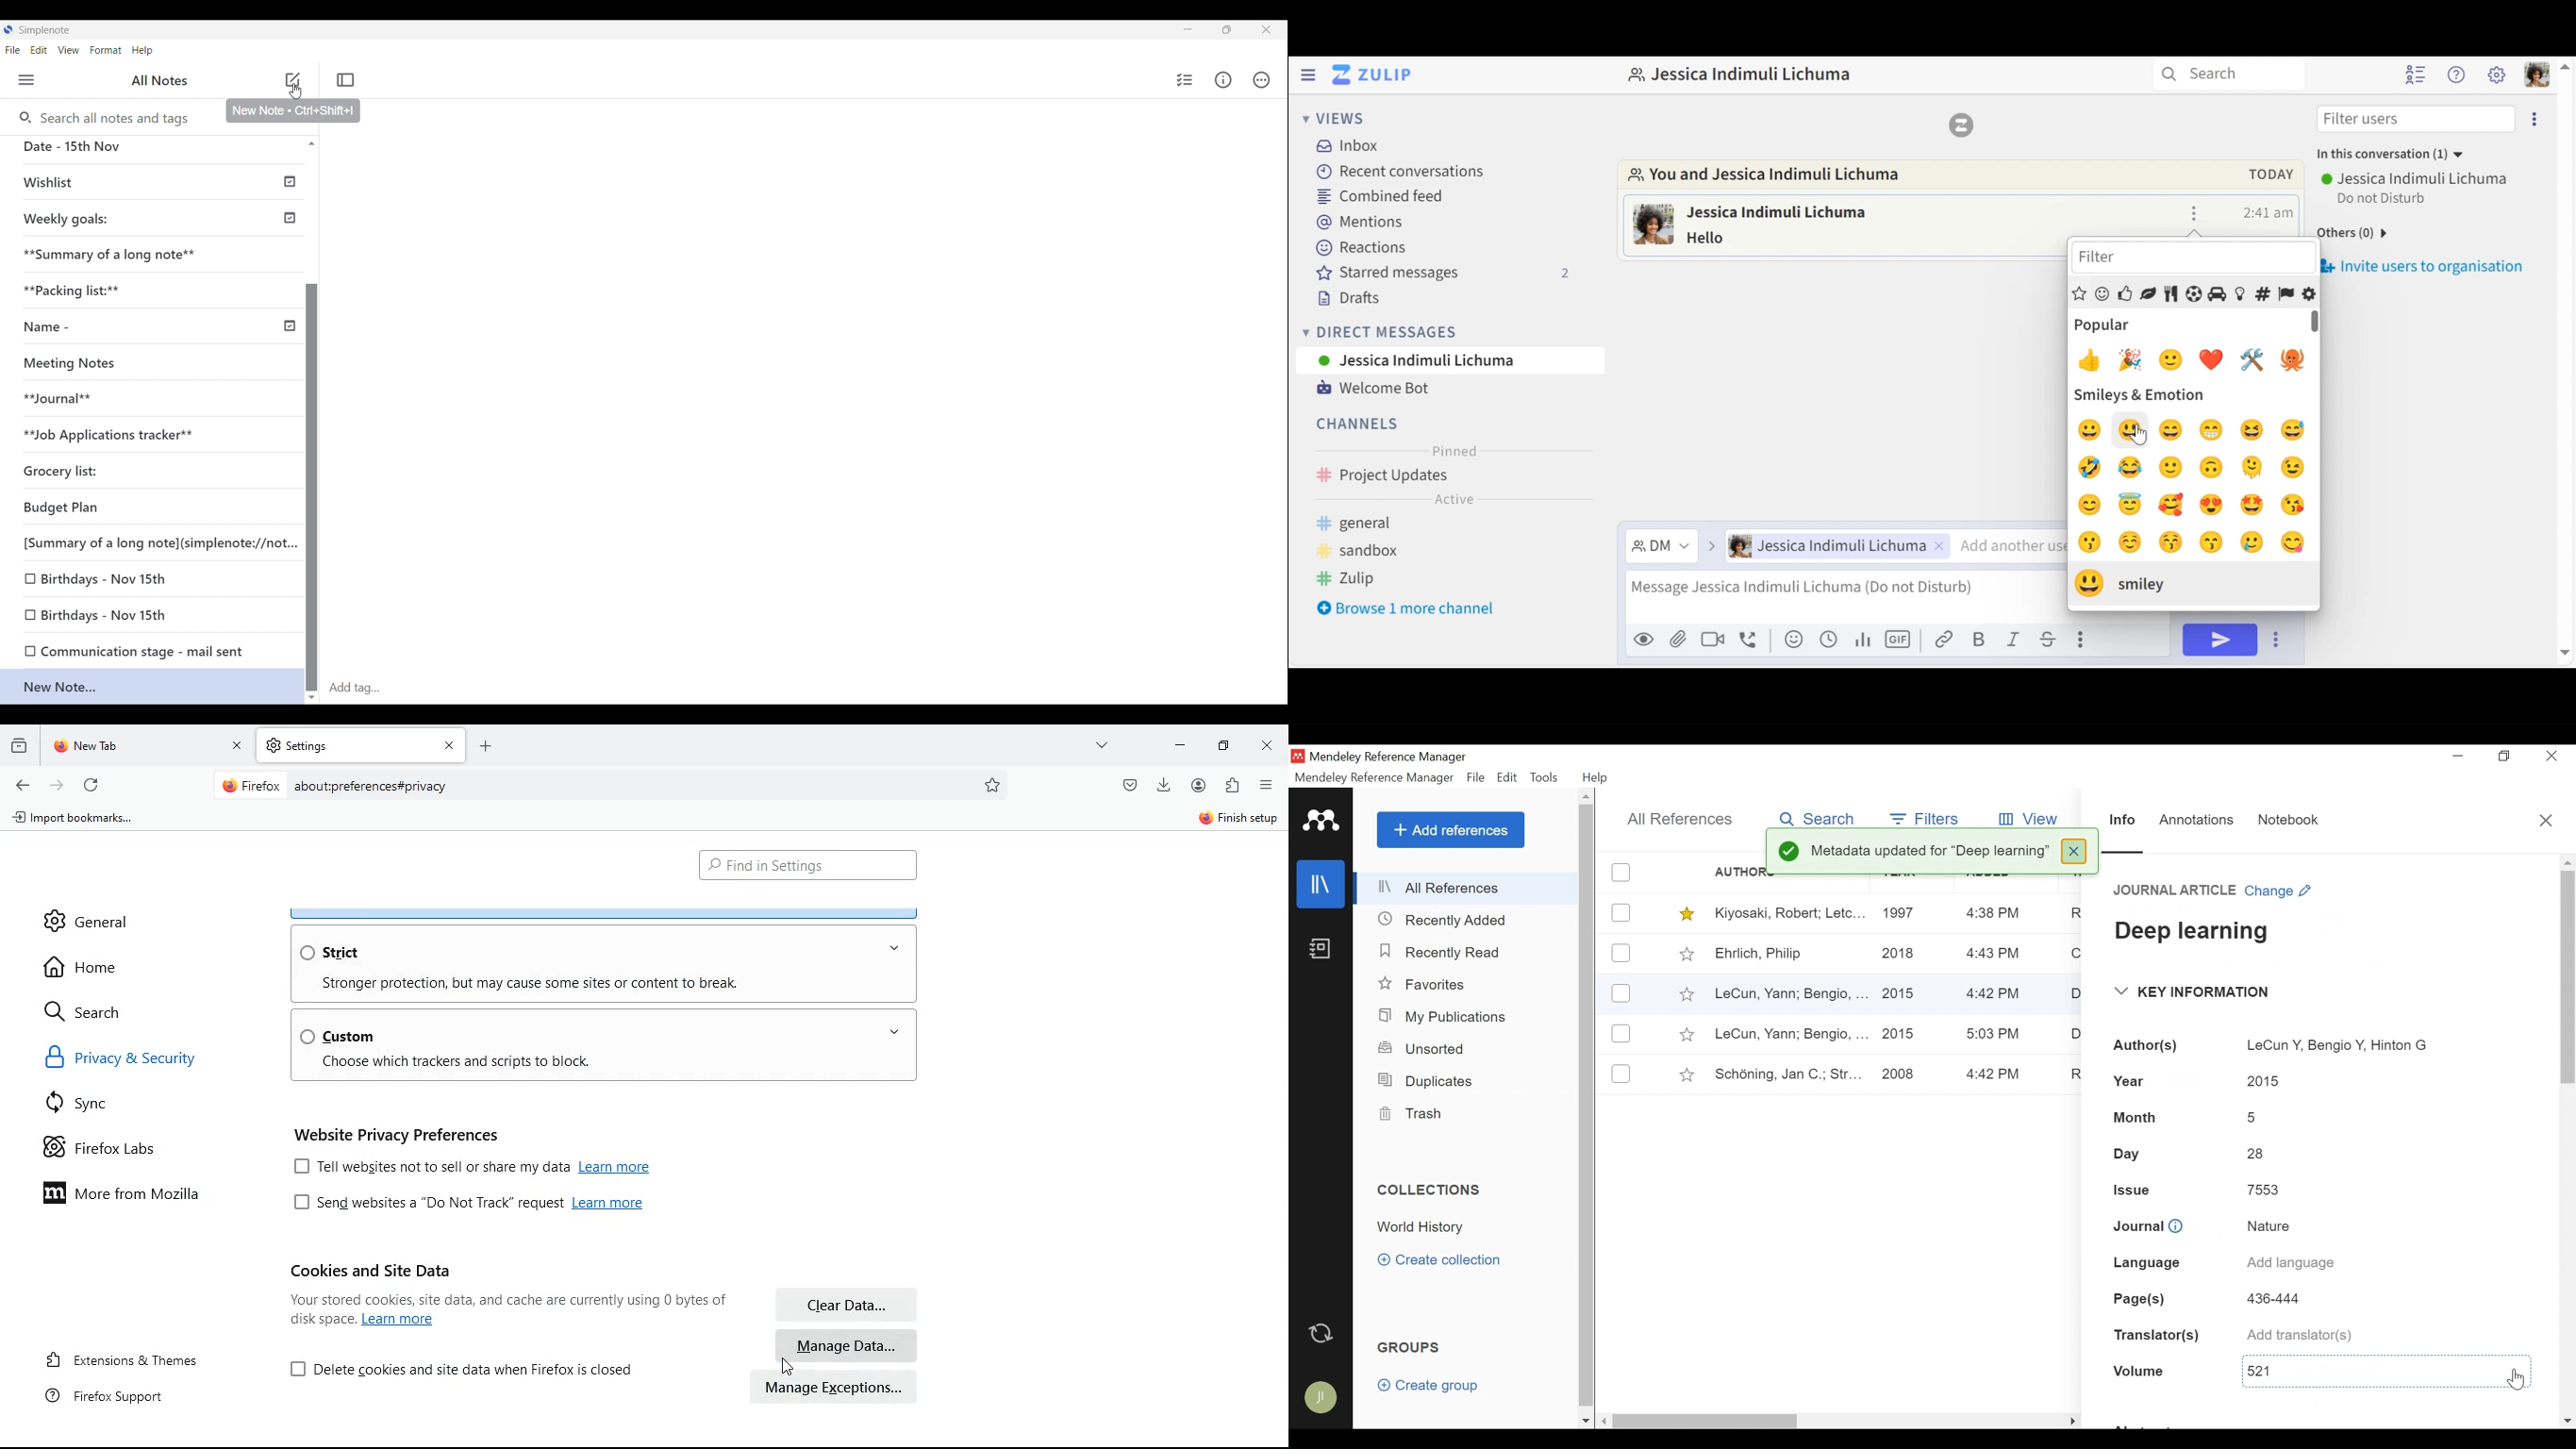  What do you see at coordinates (2139, 394) in the screenshot?
I see `Smiley & Emotions` at bounding box center [2139, 394].